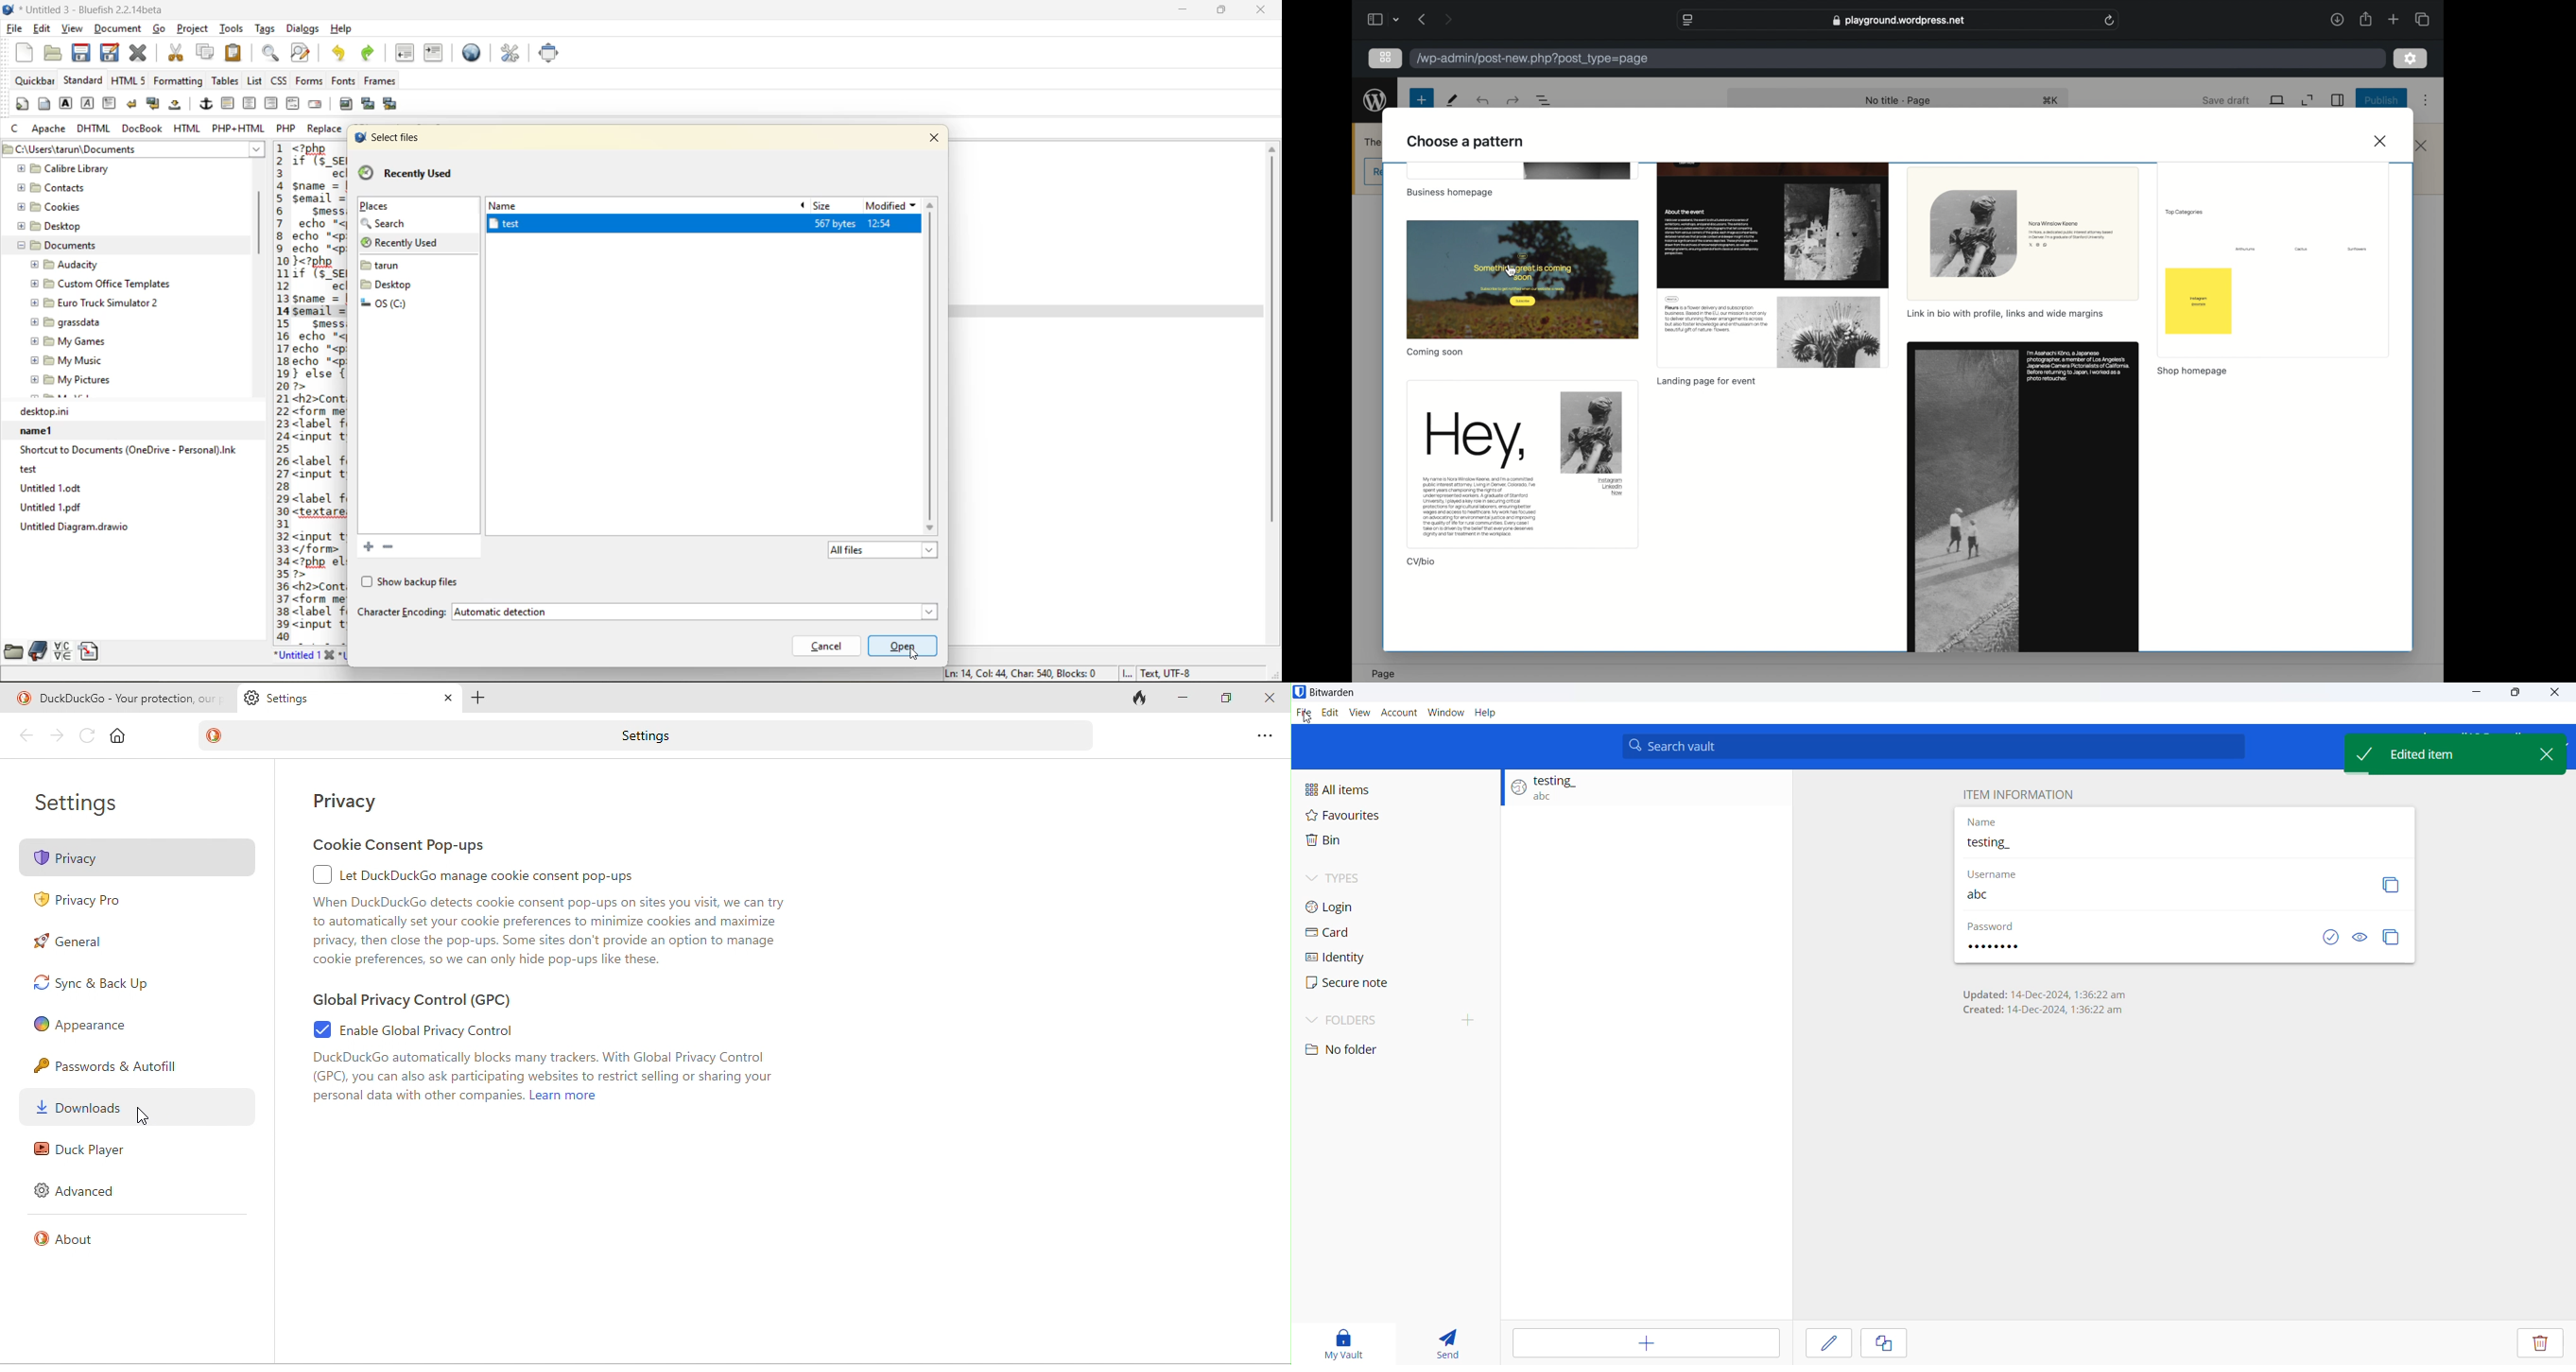 This screenshot has height=1372, width=2576. What do you see at coordinates (1644, 1344) in the screenshot?
I see `Add item` at bounding box center [1644, 1344].